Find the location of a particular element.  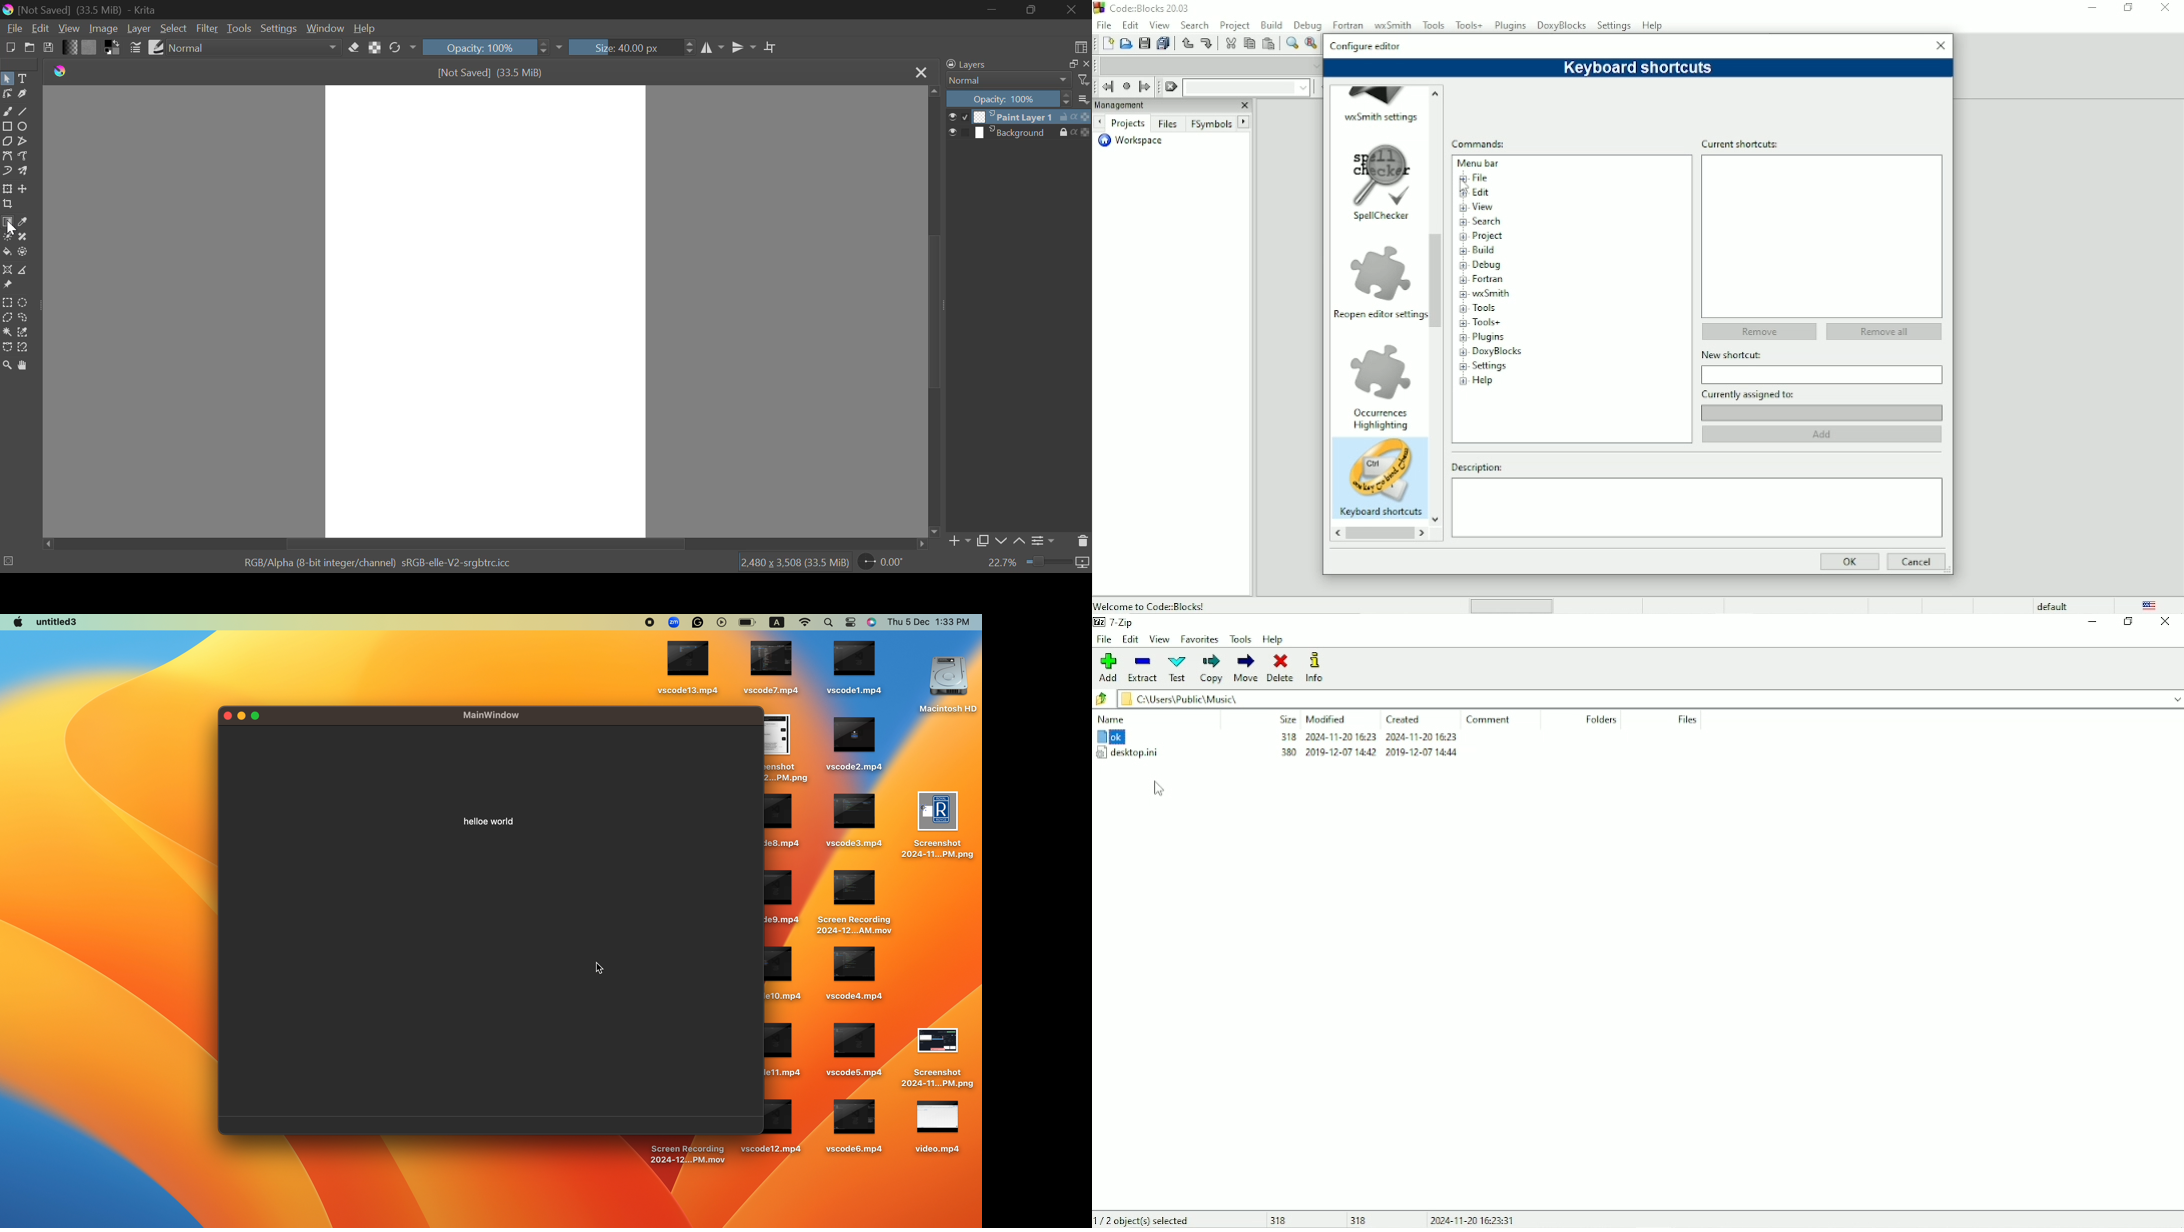

Calligraphic Line is located at coordinates (22, 94).